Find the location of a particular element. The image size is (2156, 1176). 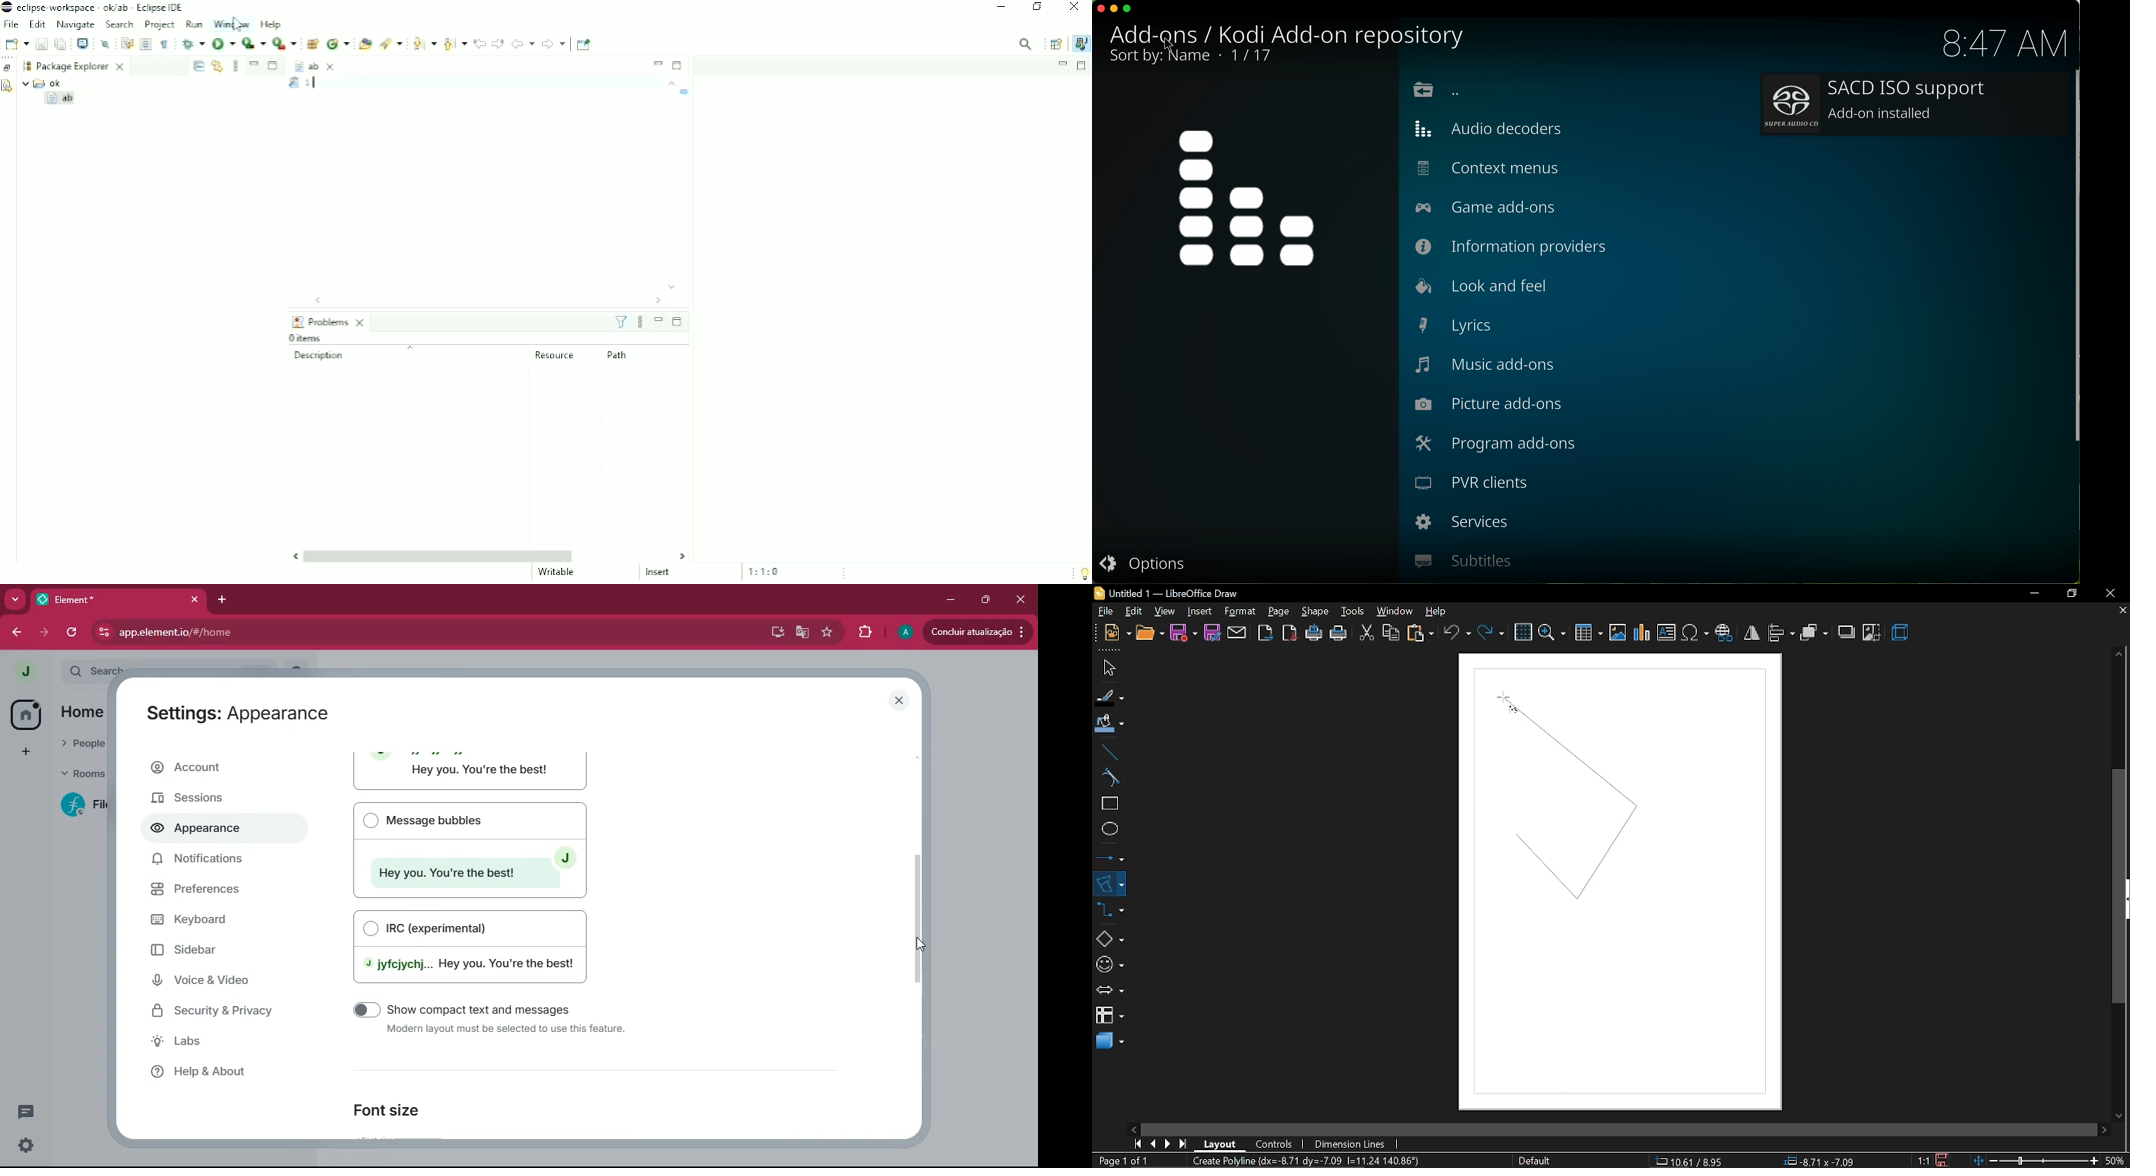

insert chart is located at coordinates (1643, 633).